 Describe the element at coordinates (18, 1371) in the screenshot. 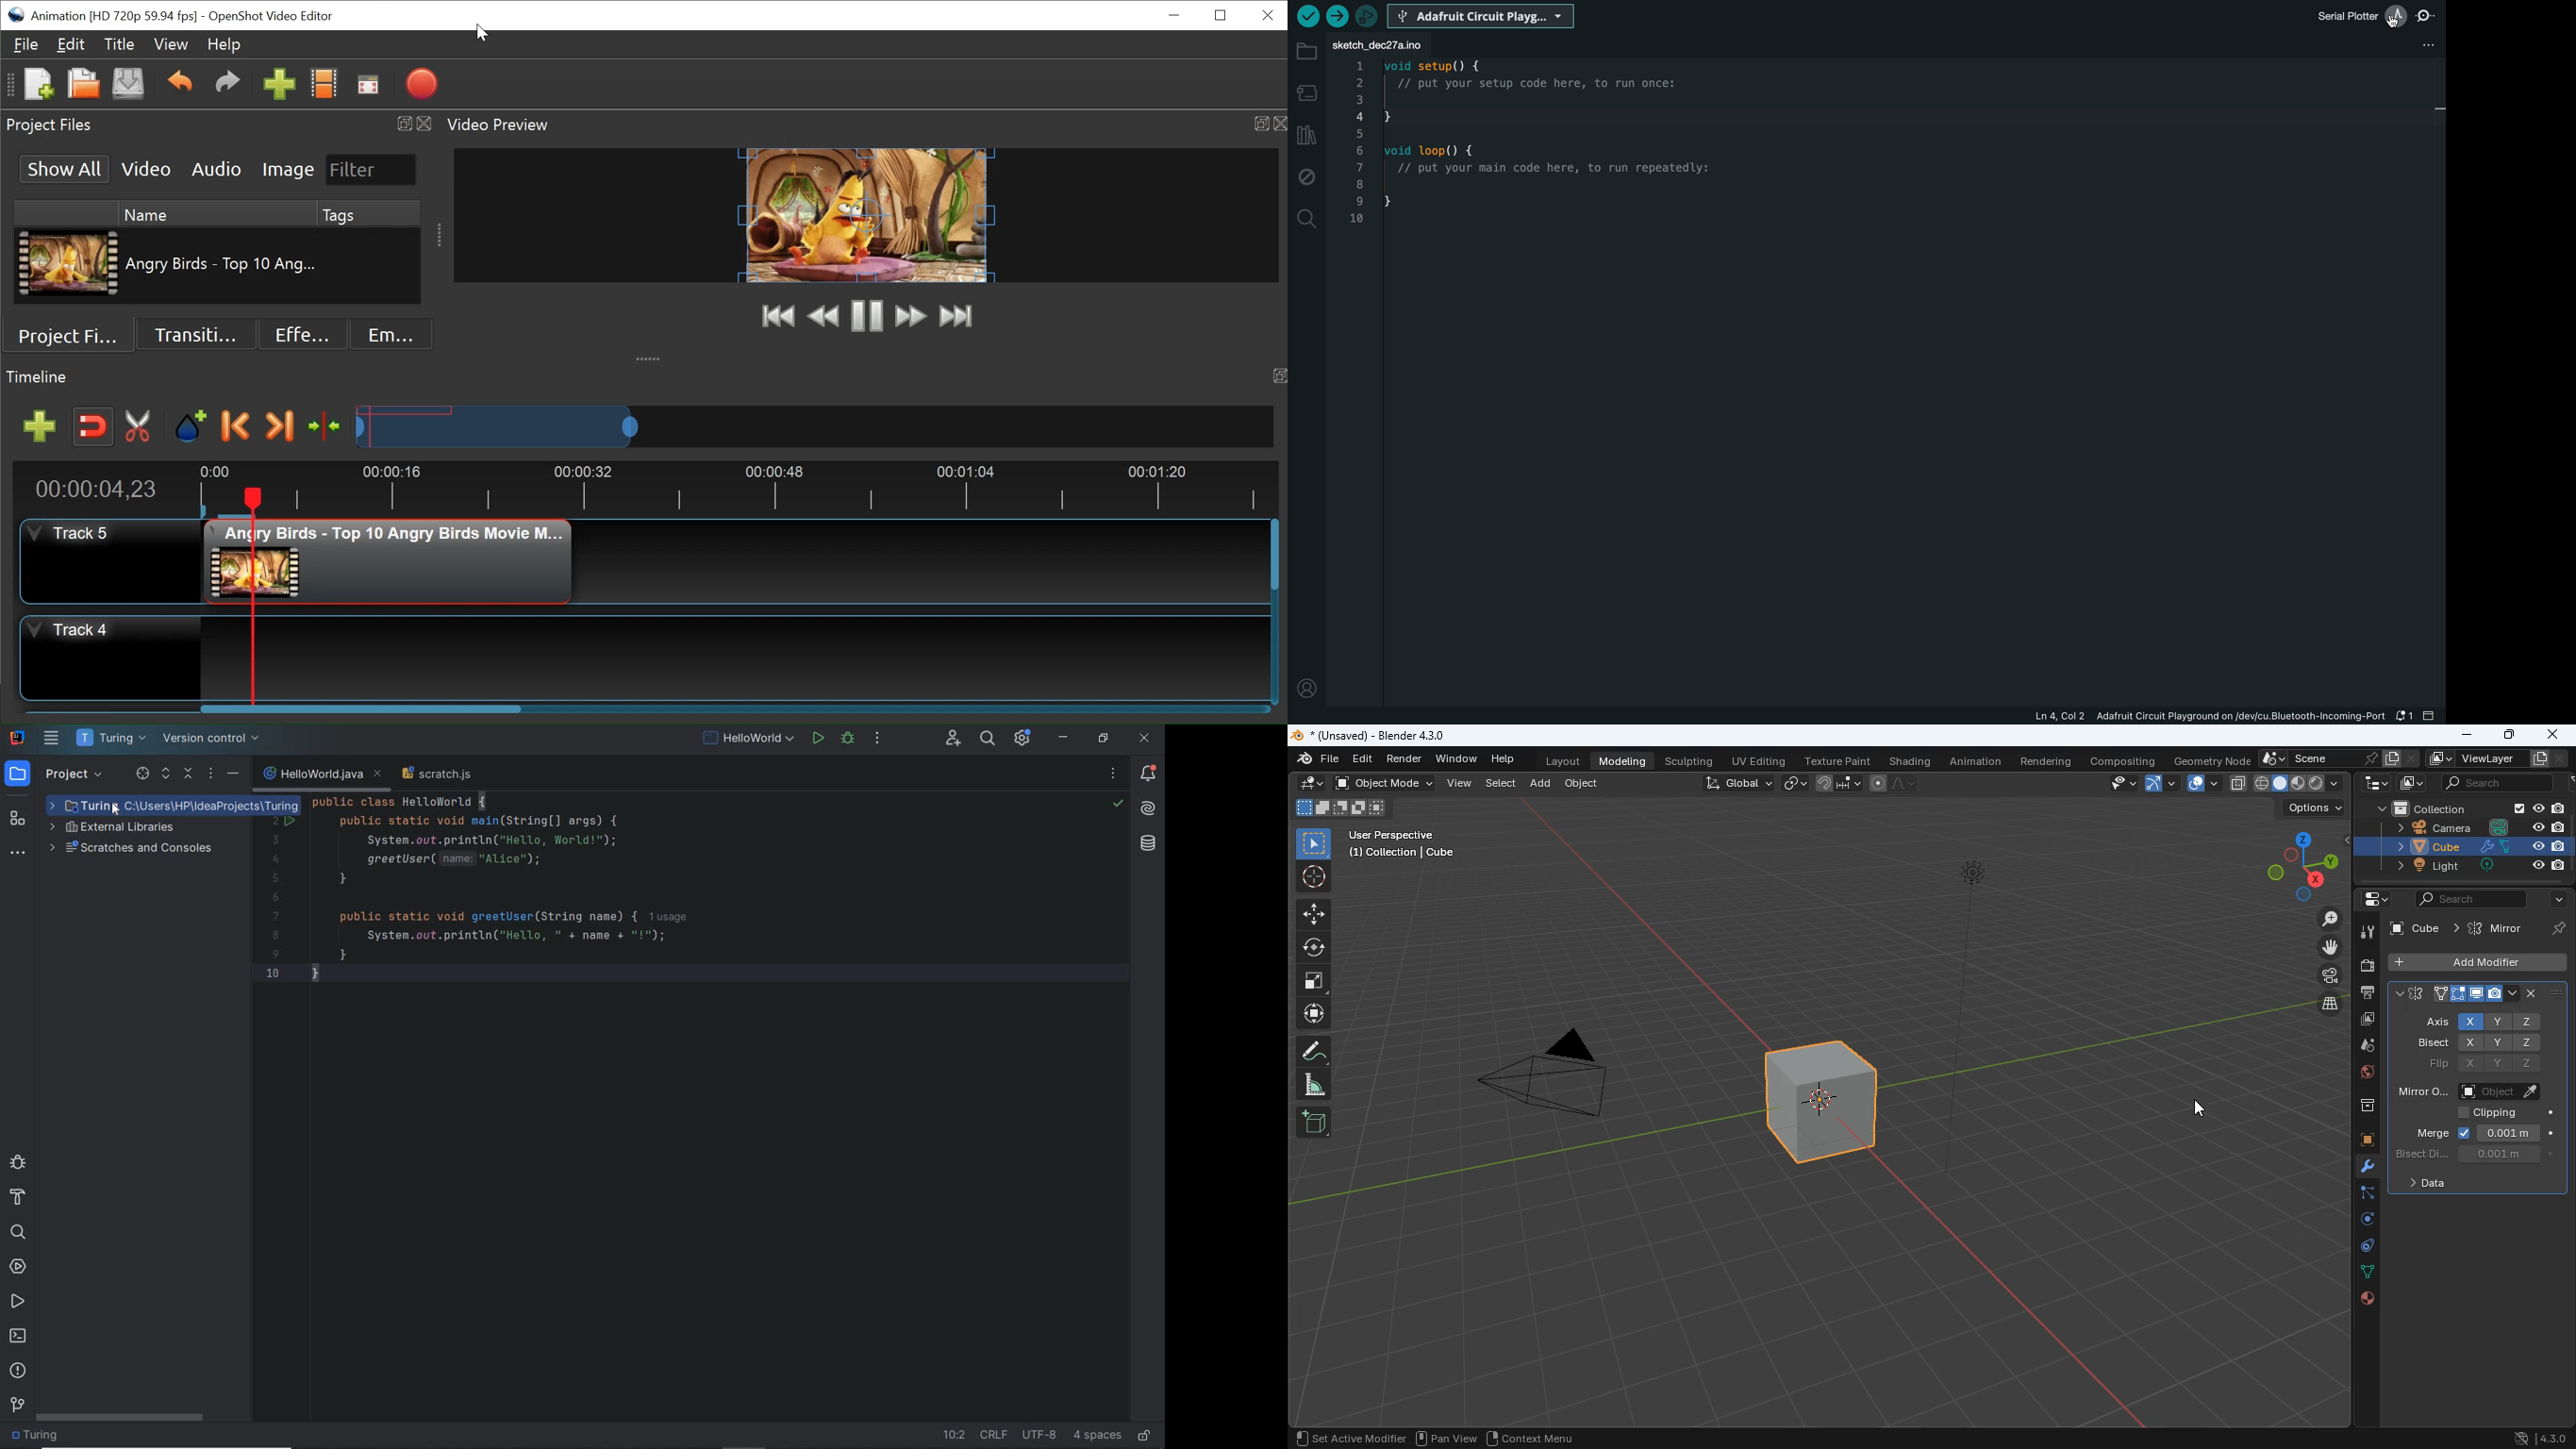

I see `problems` at that location.